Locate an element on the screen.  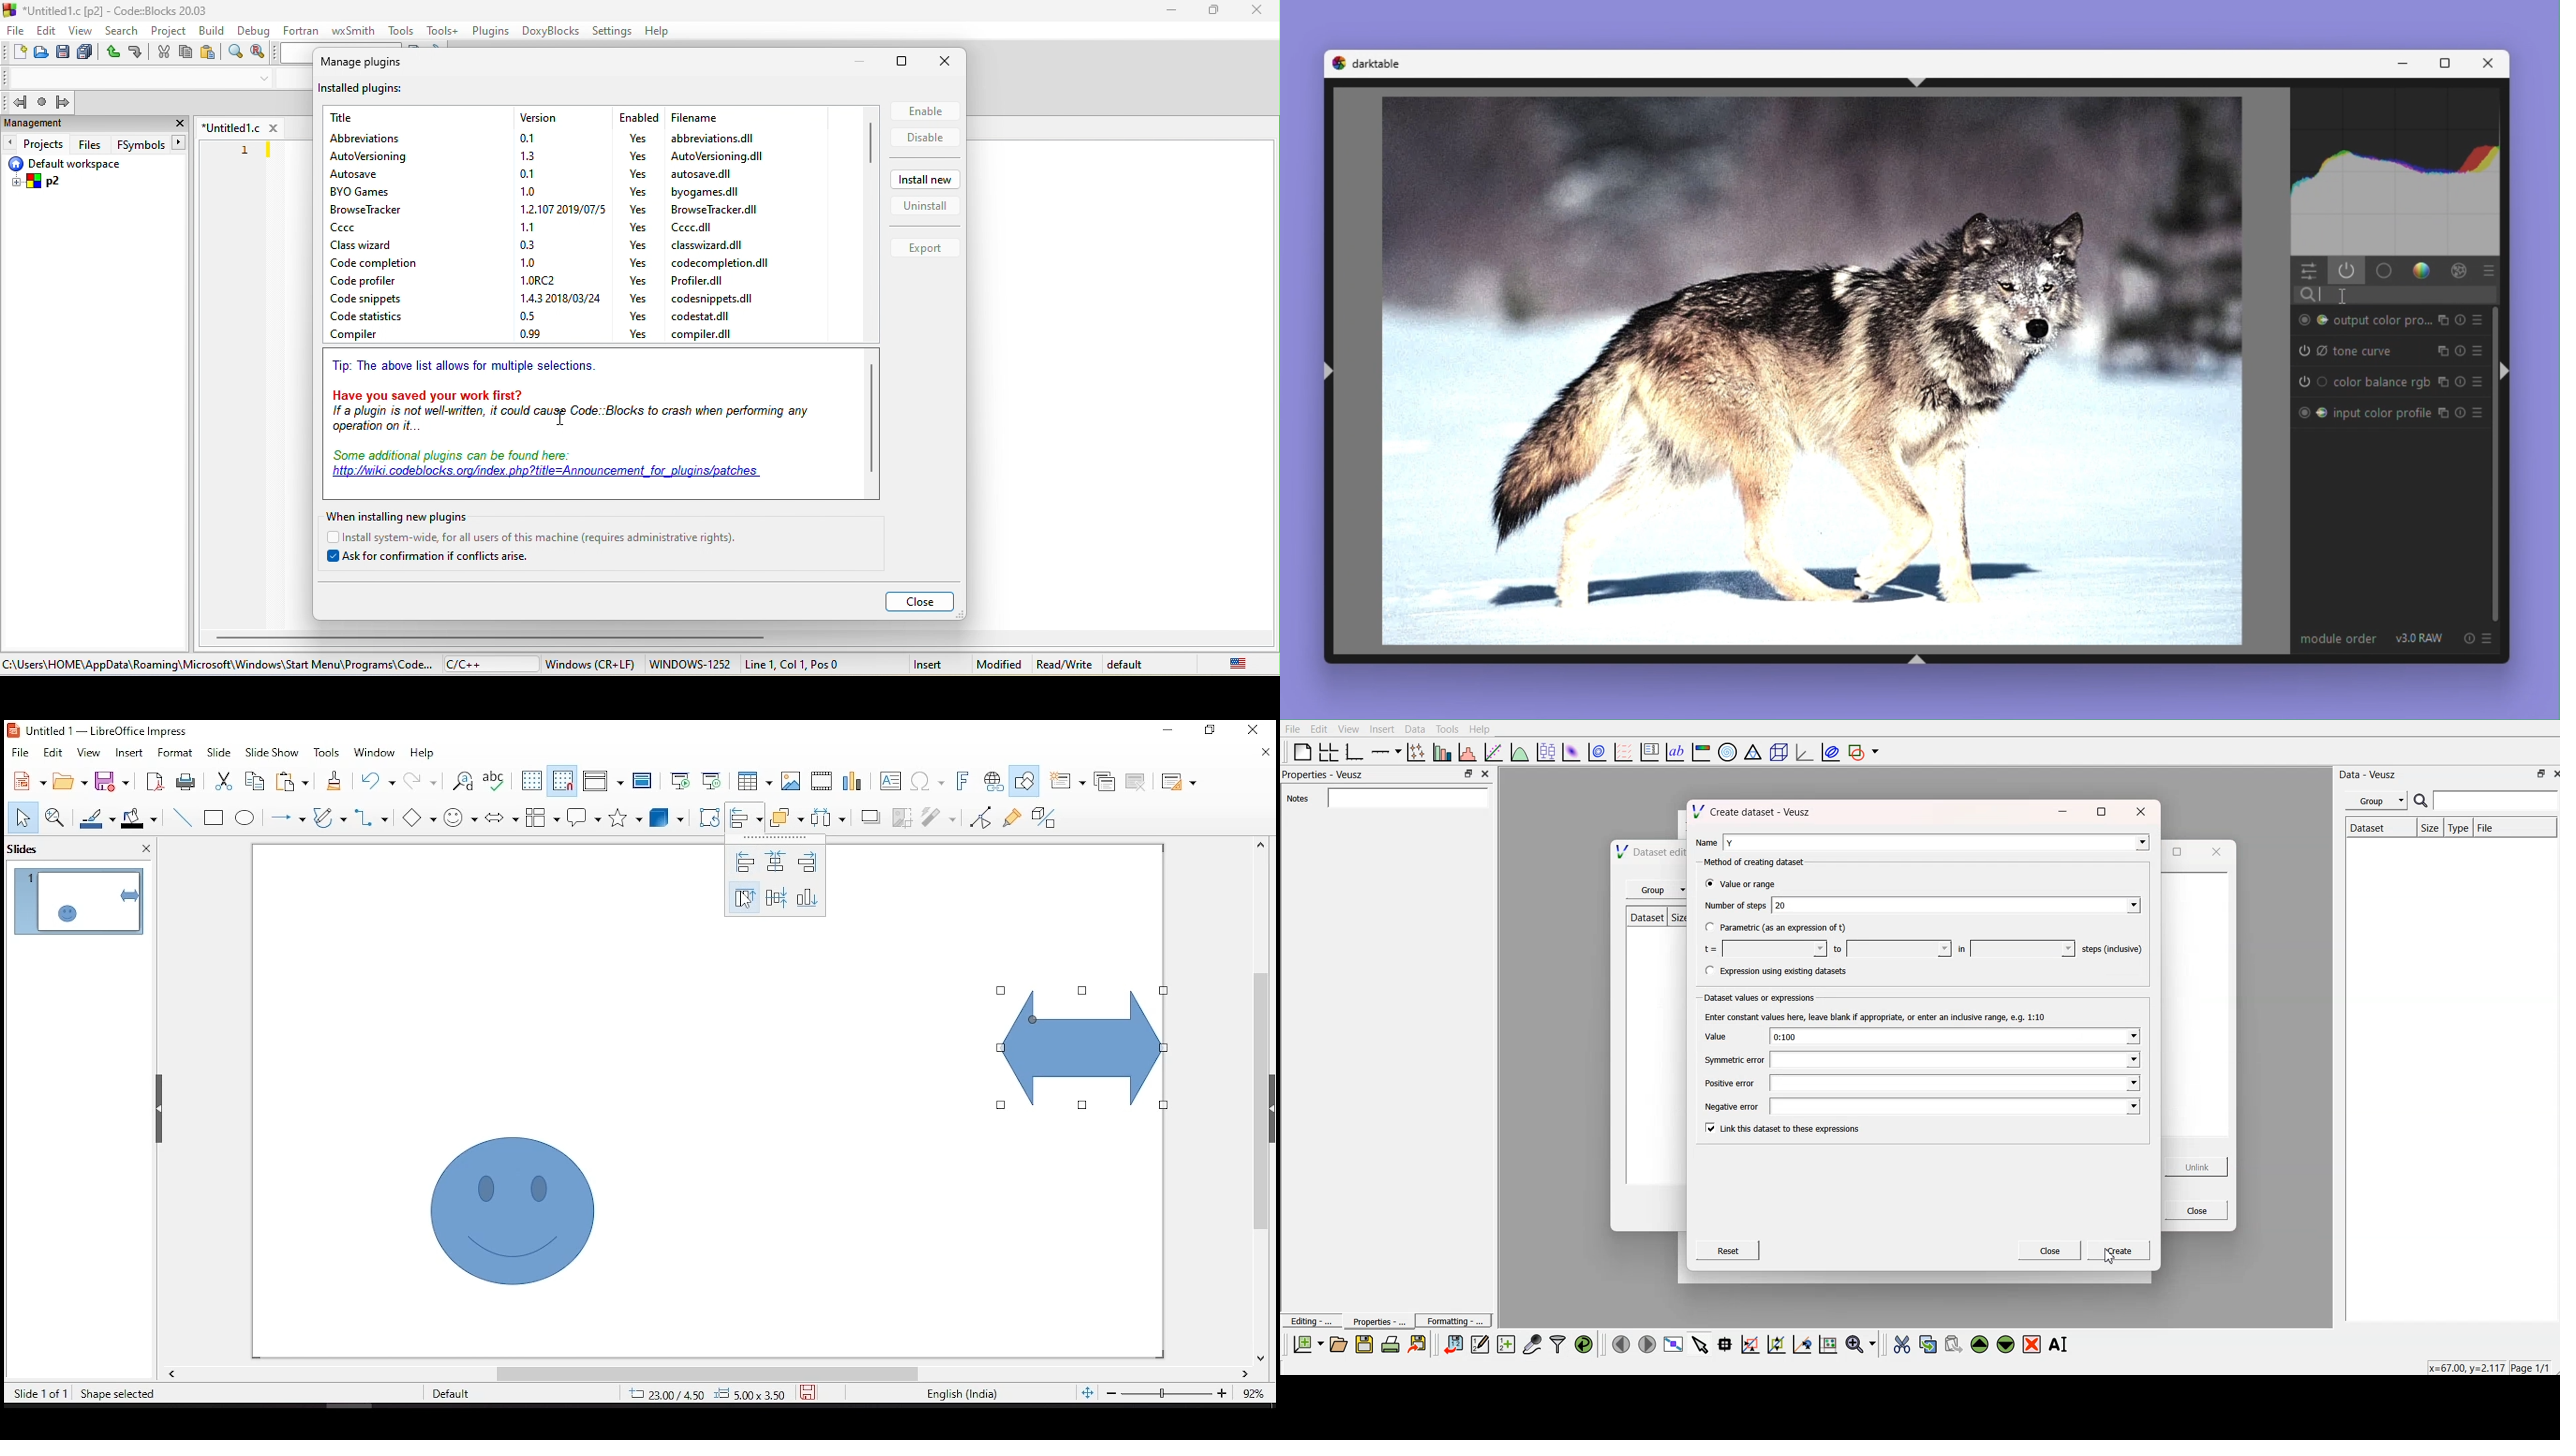
Reset  is located at coordinates (2460, 350).